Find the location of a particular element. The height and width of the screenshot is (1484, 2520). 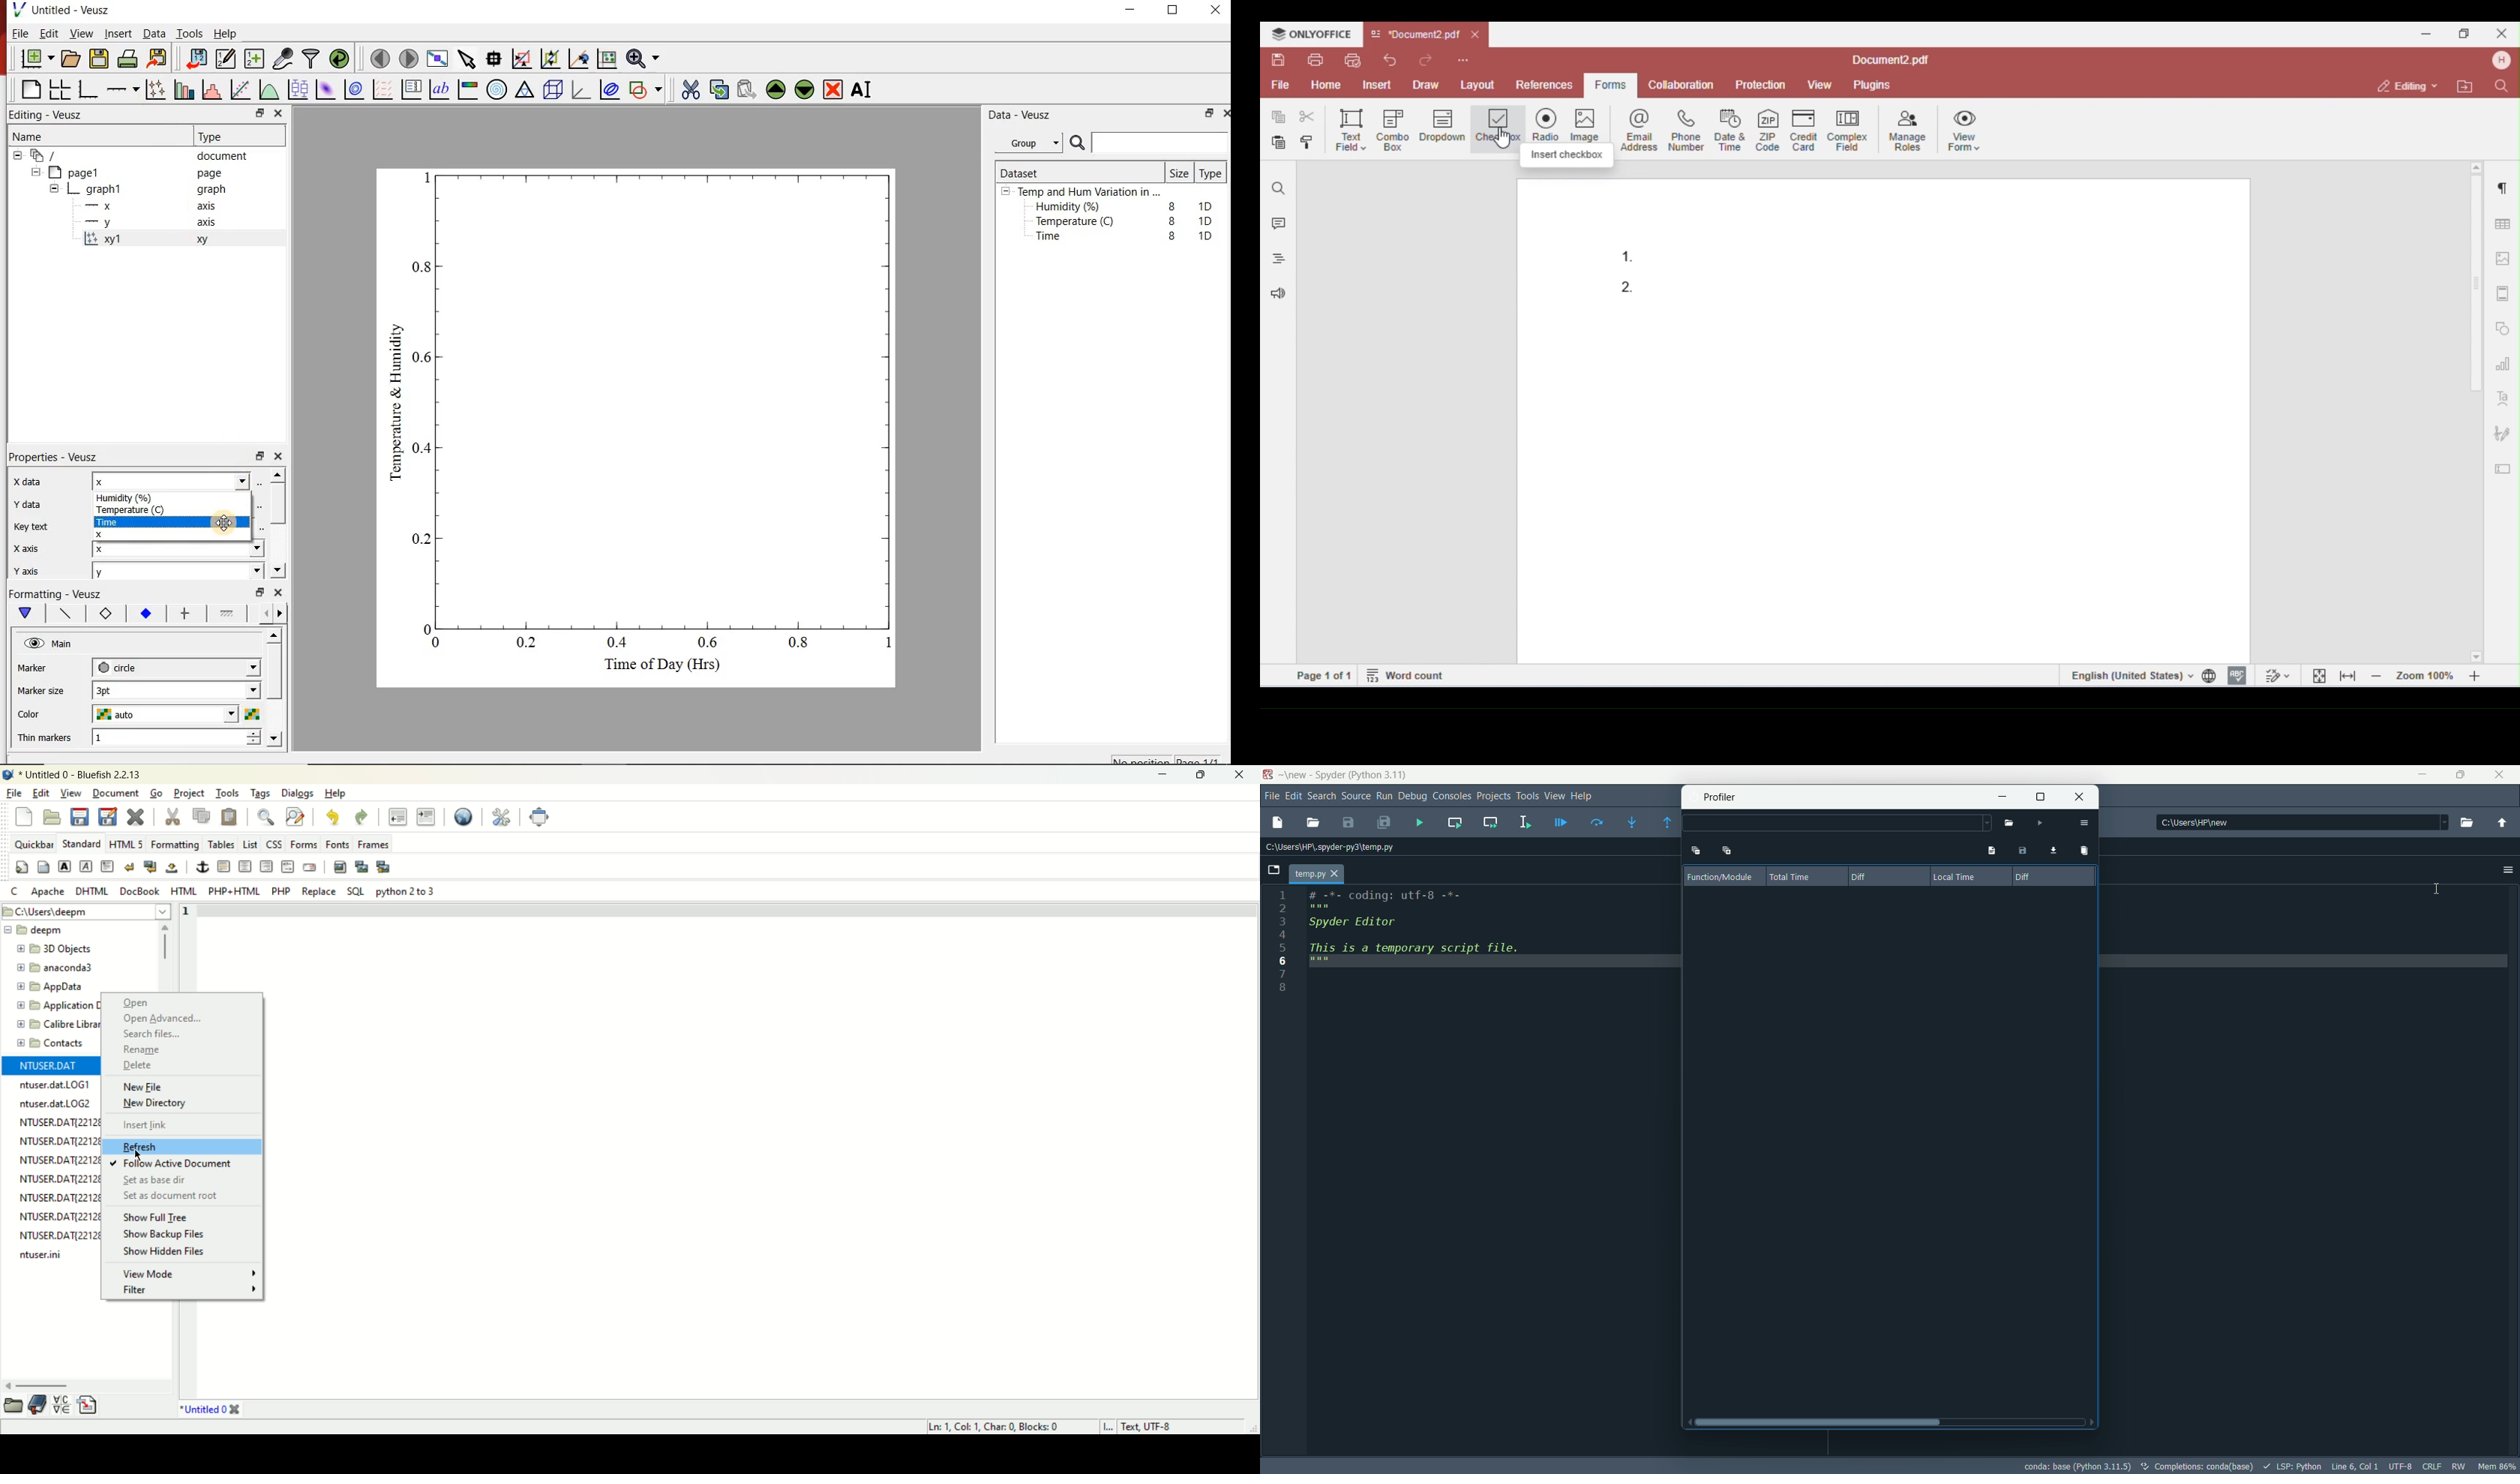

save all files is located at coordinates (1384, 824).